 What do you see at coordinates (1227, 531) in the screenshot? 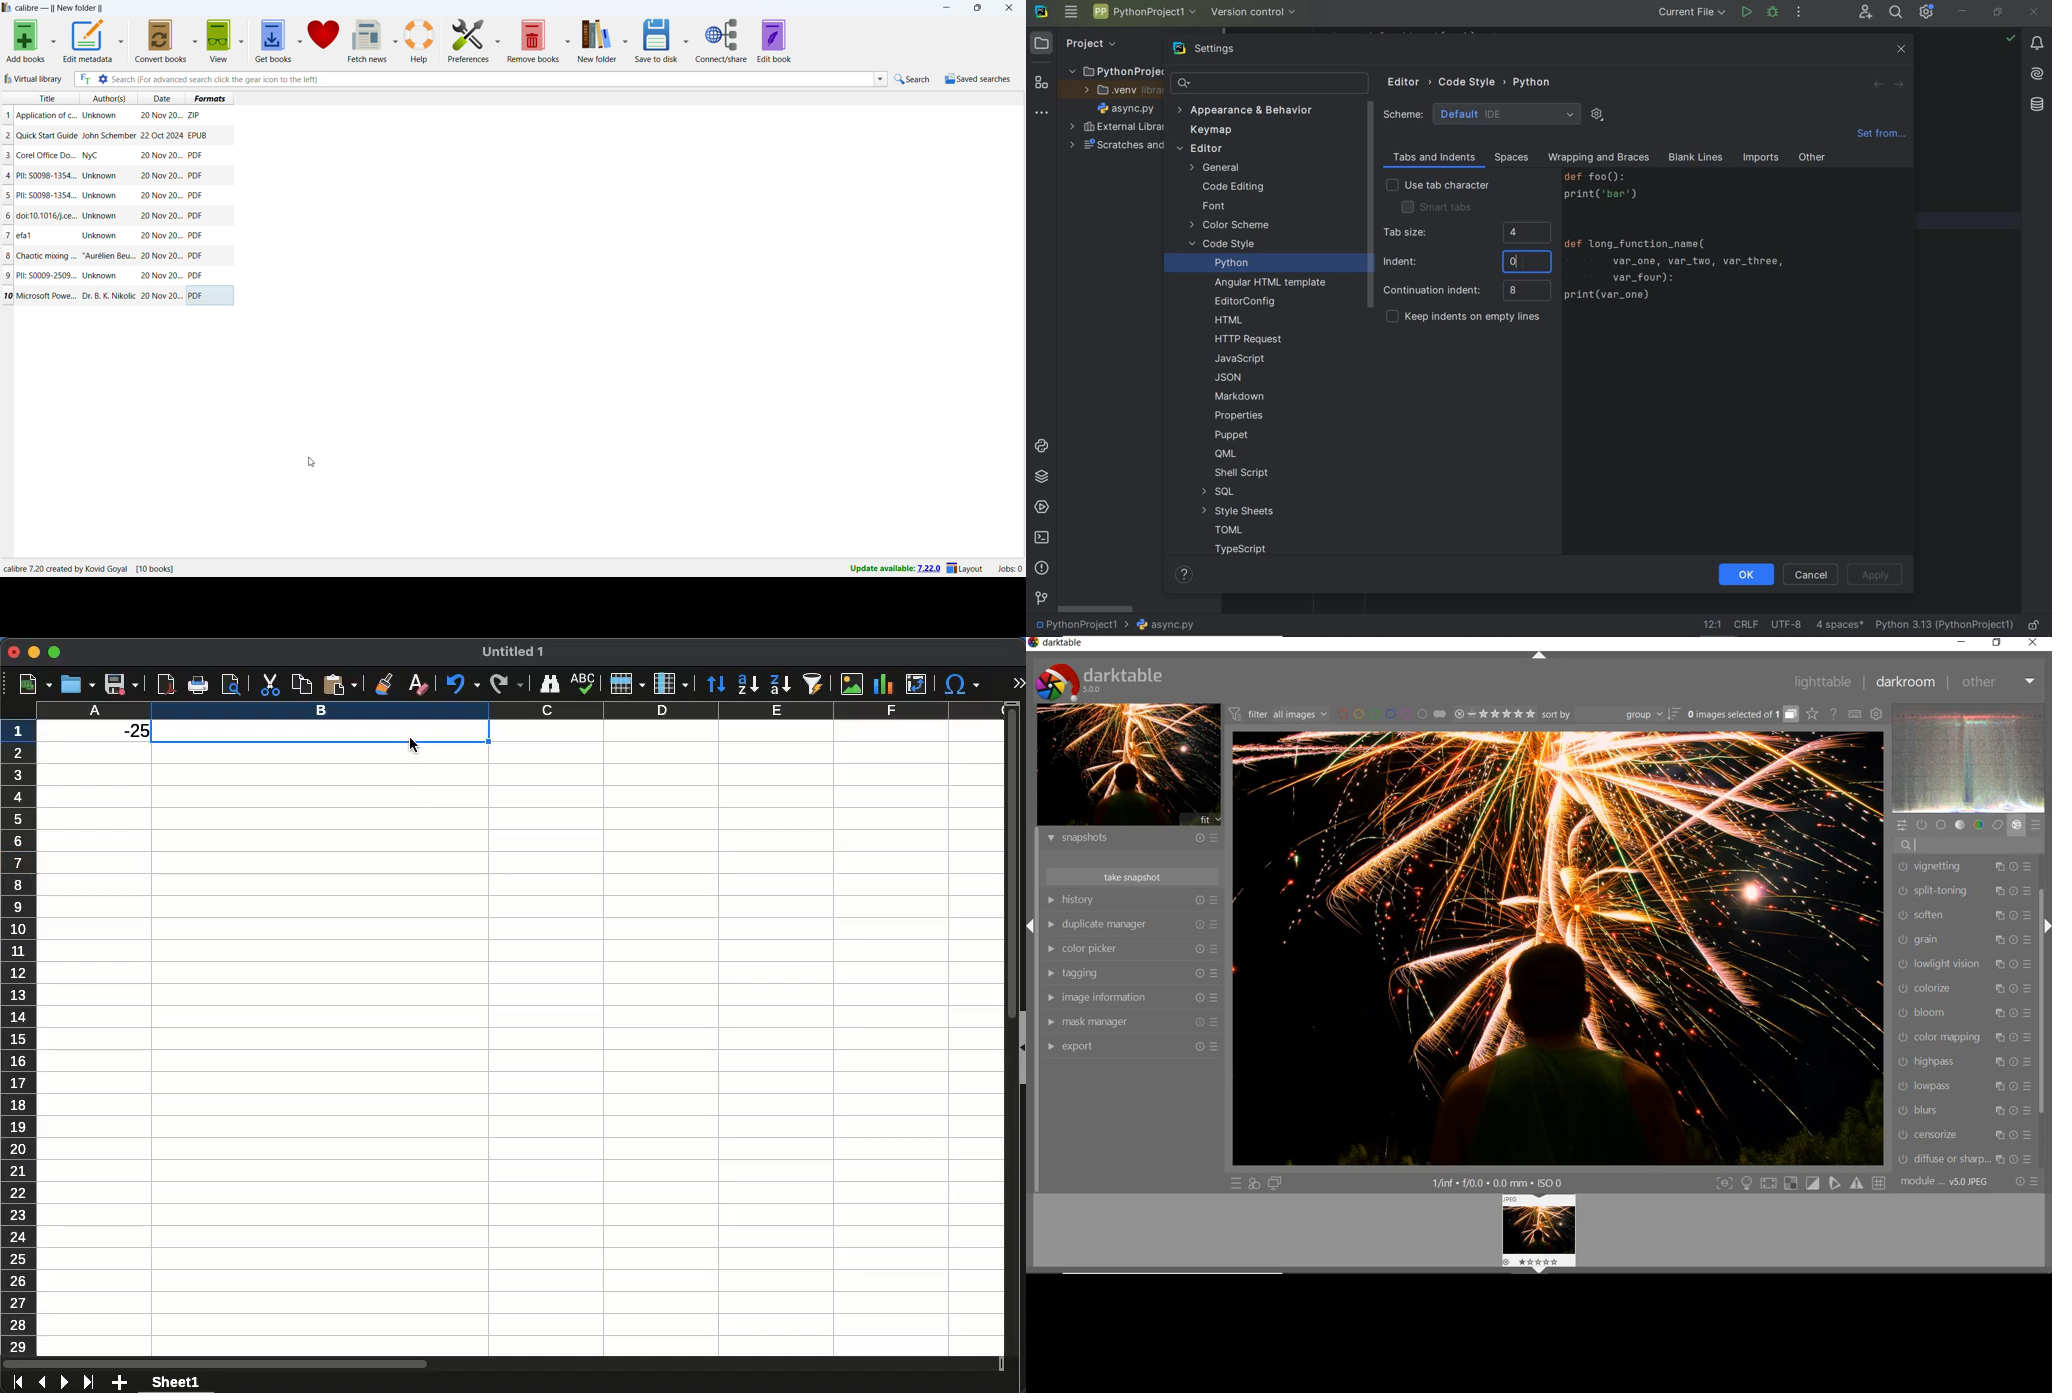
I see `TOML` at bounding box center [1227, 531].